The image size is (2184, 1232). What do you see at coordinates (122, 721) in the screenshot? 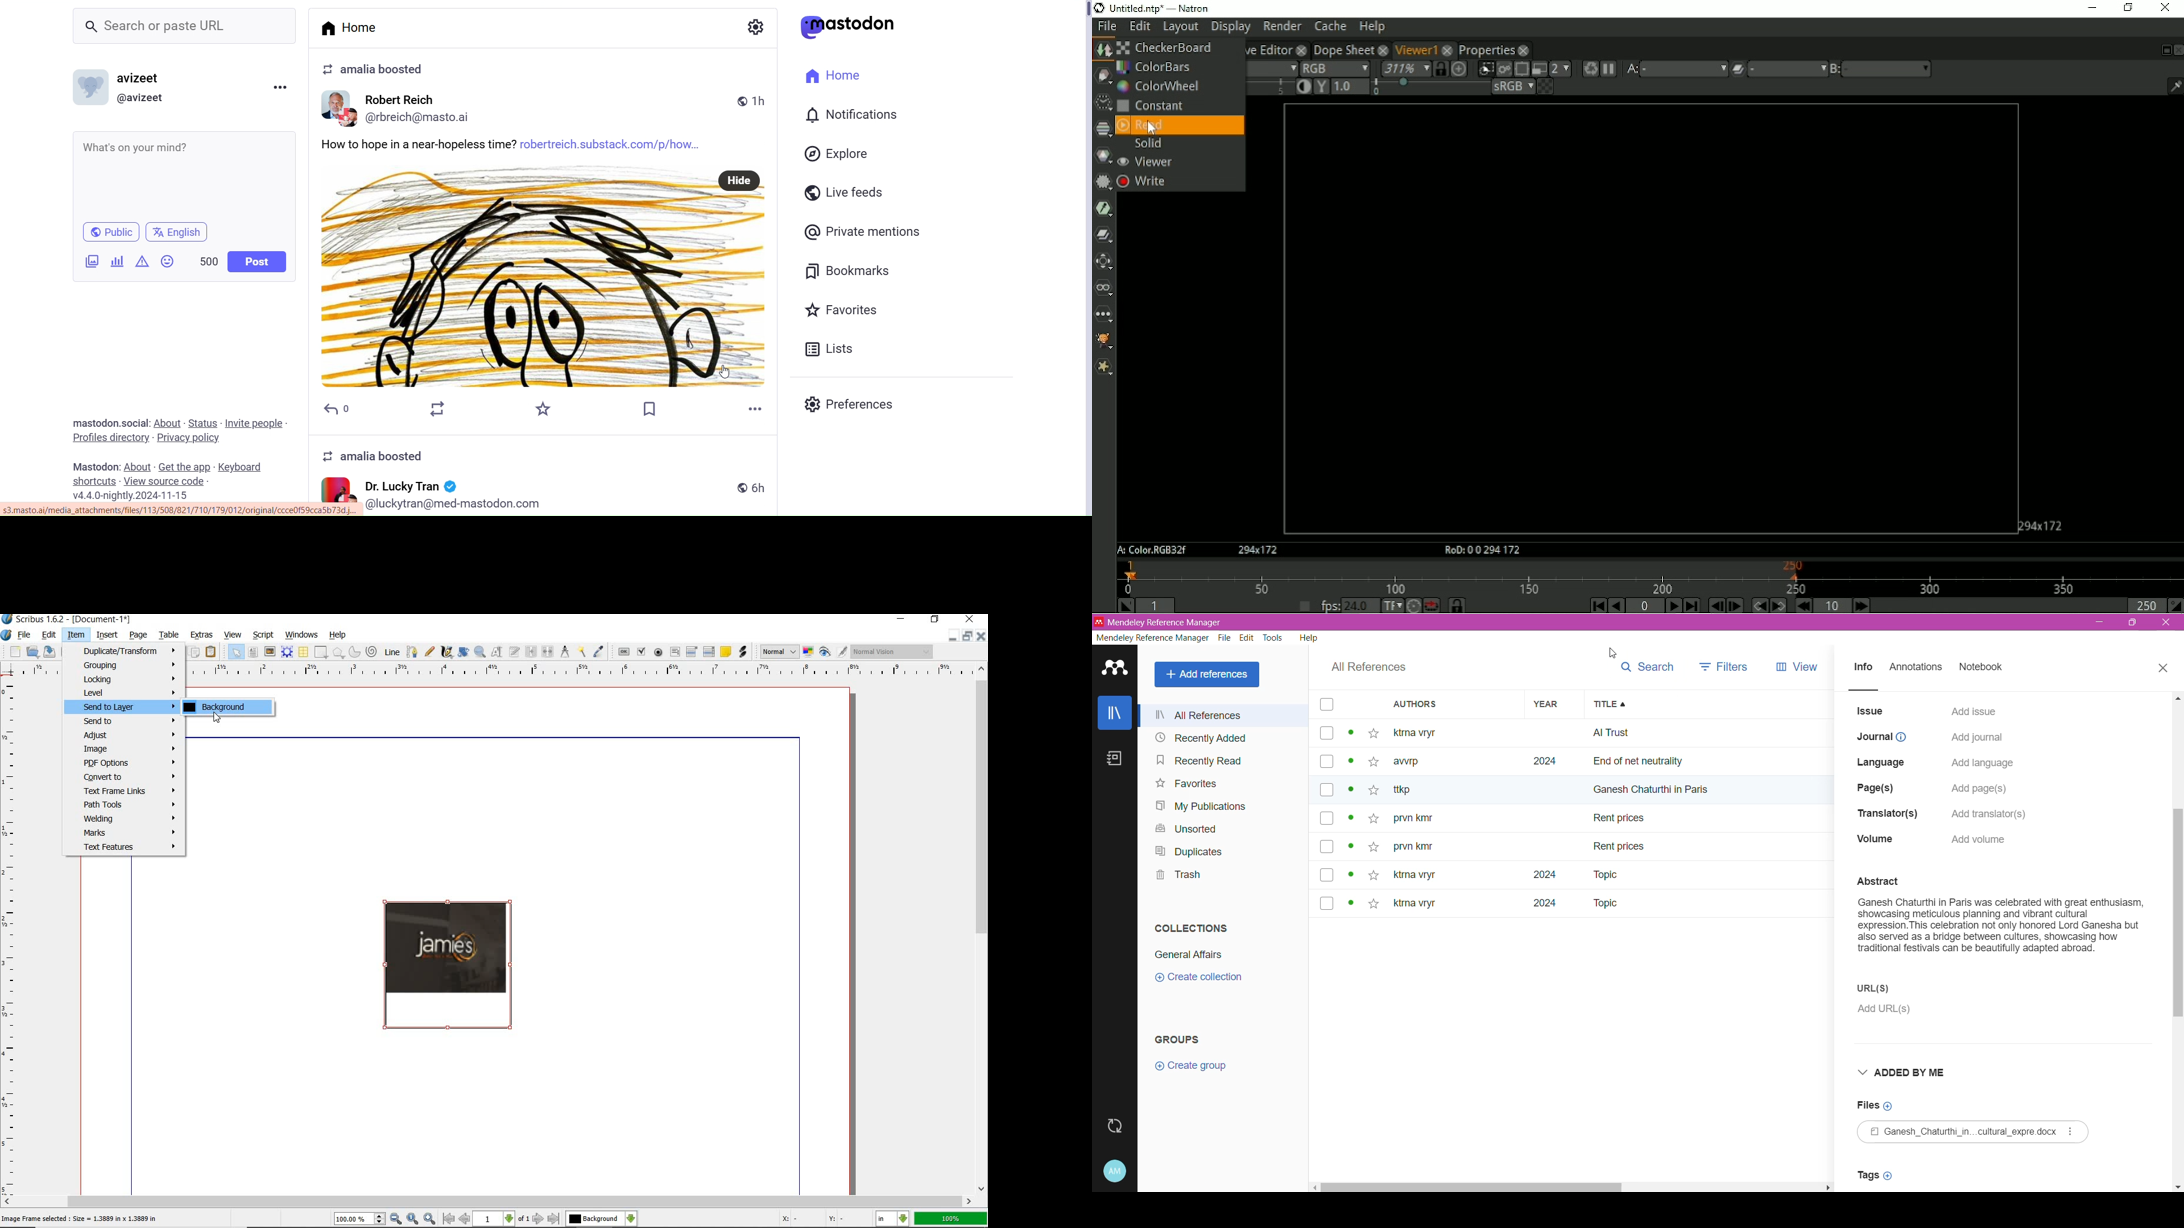
I see `Send to` at bounding box center [122, 721].